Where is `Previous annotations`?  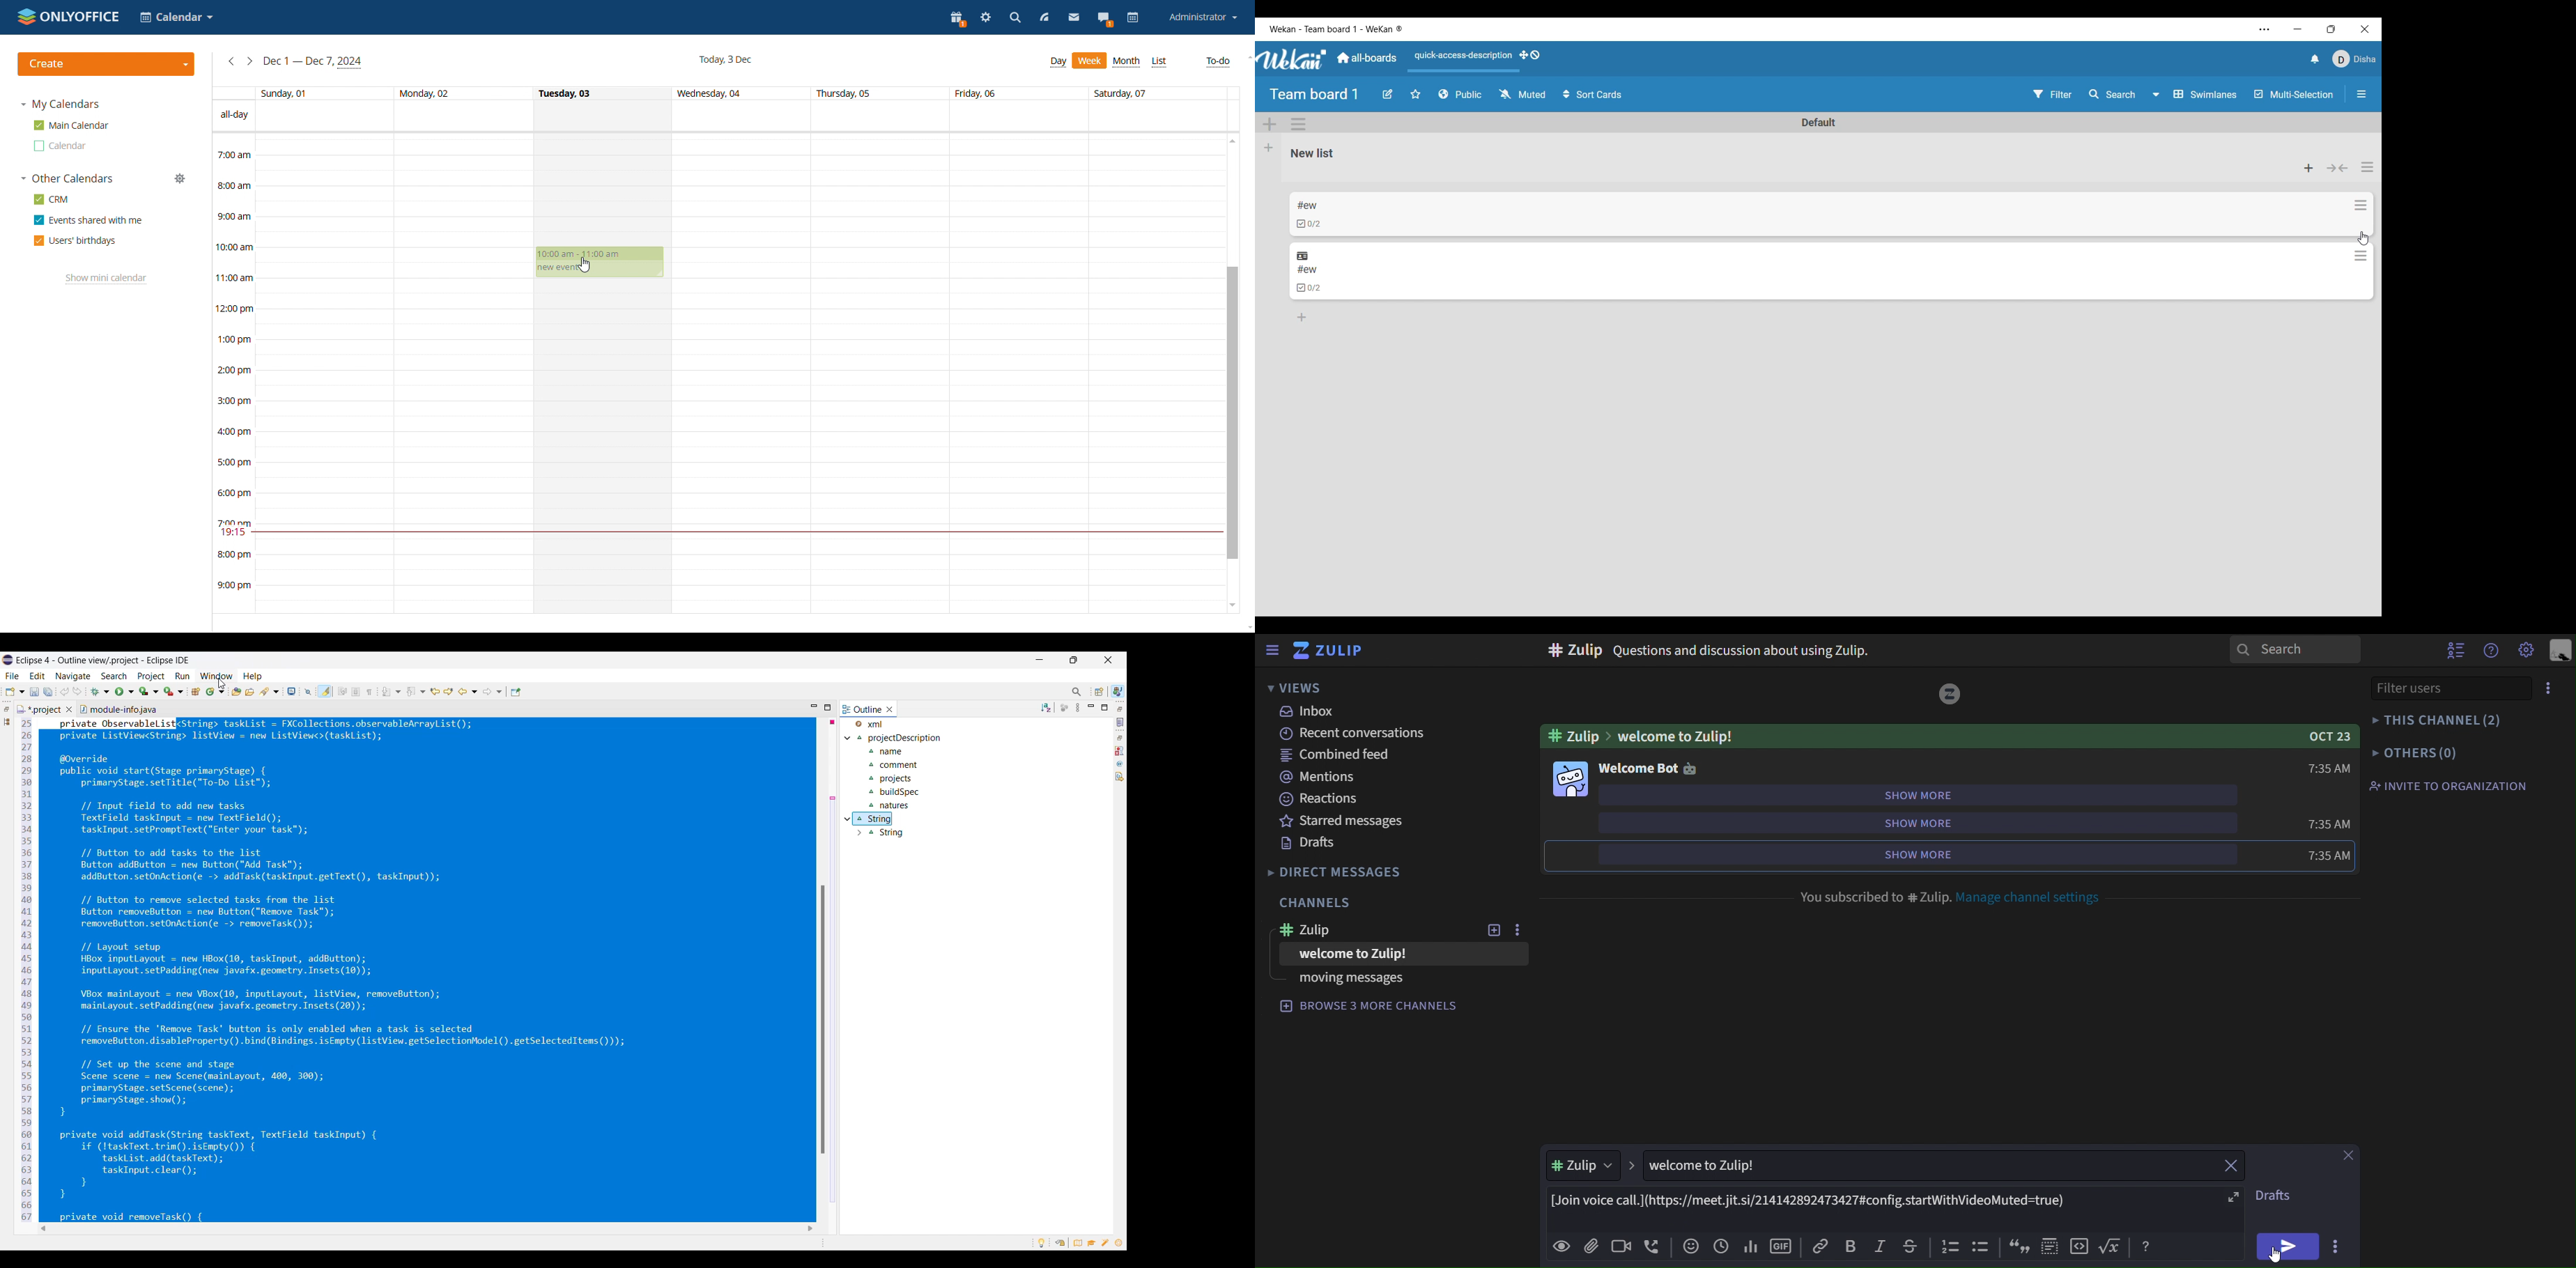 Previous annotations is located at coordinates (416, 692).